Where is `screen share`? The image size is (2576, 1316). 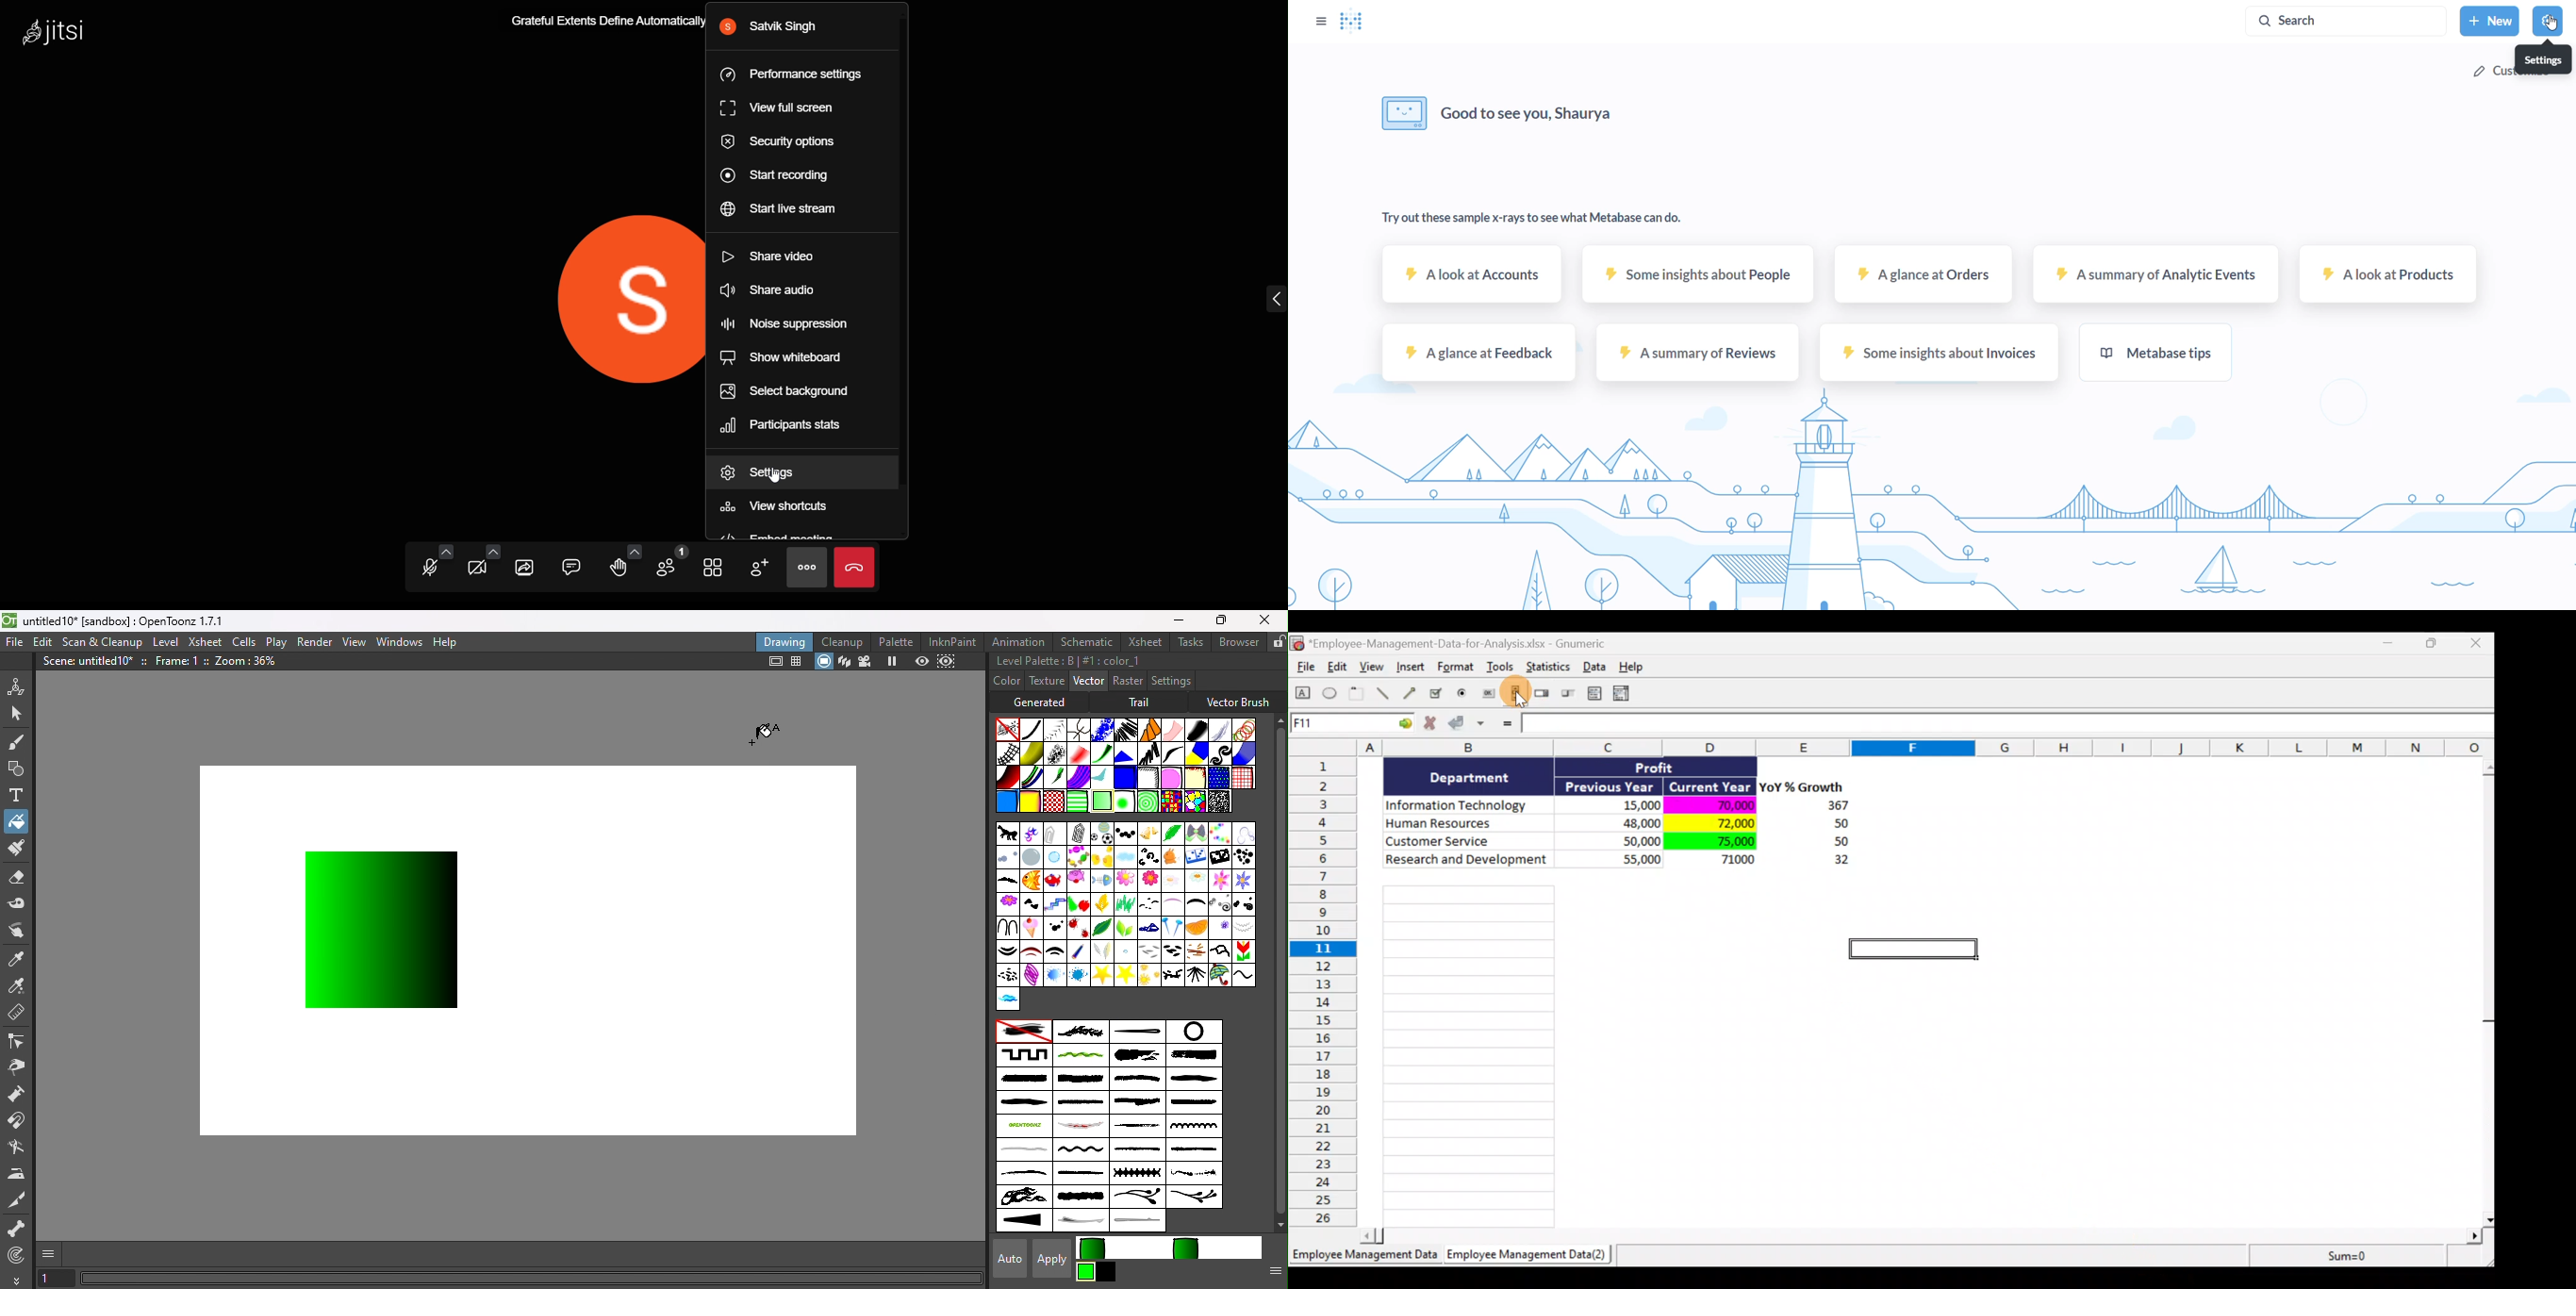 screen share is located at coordinates (526, 565).